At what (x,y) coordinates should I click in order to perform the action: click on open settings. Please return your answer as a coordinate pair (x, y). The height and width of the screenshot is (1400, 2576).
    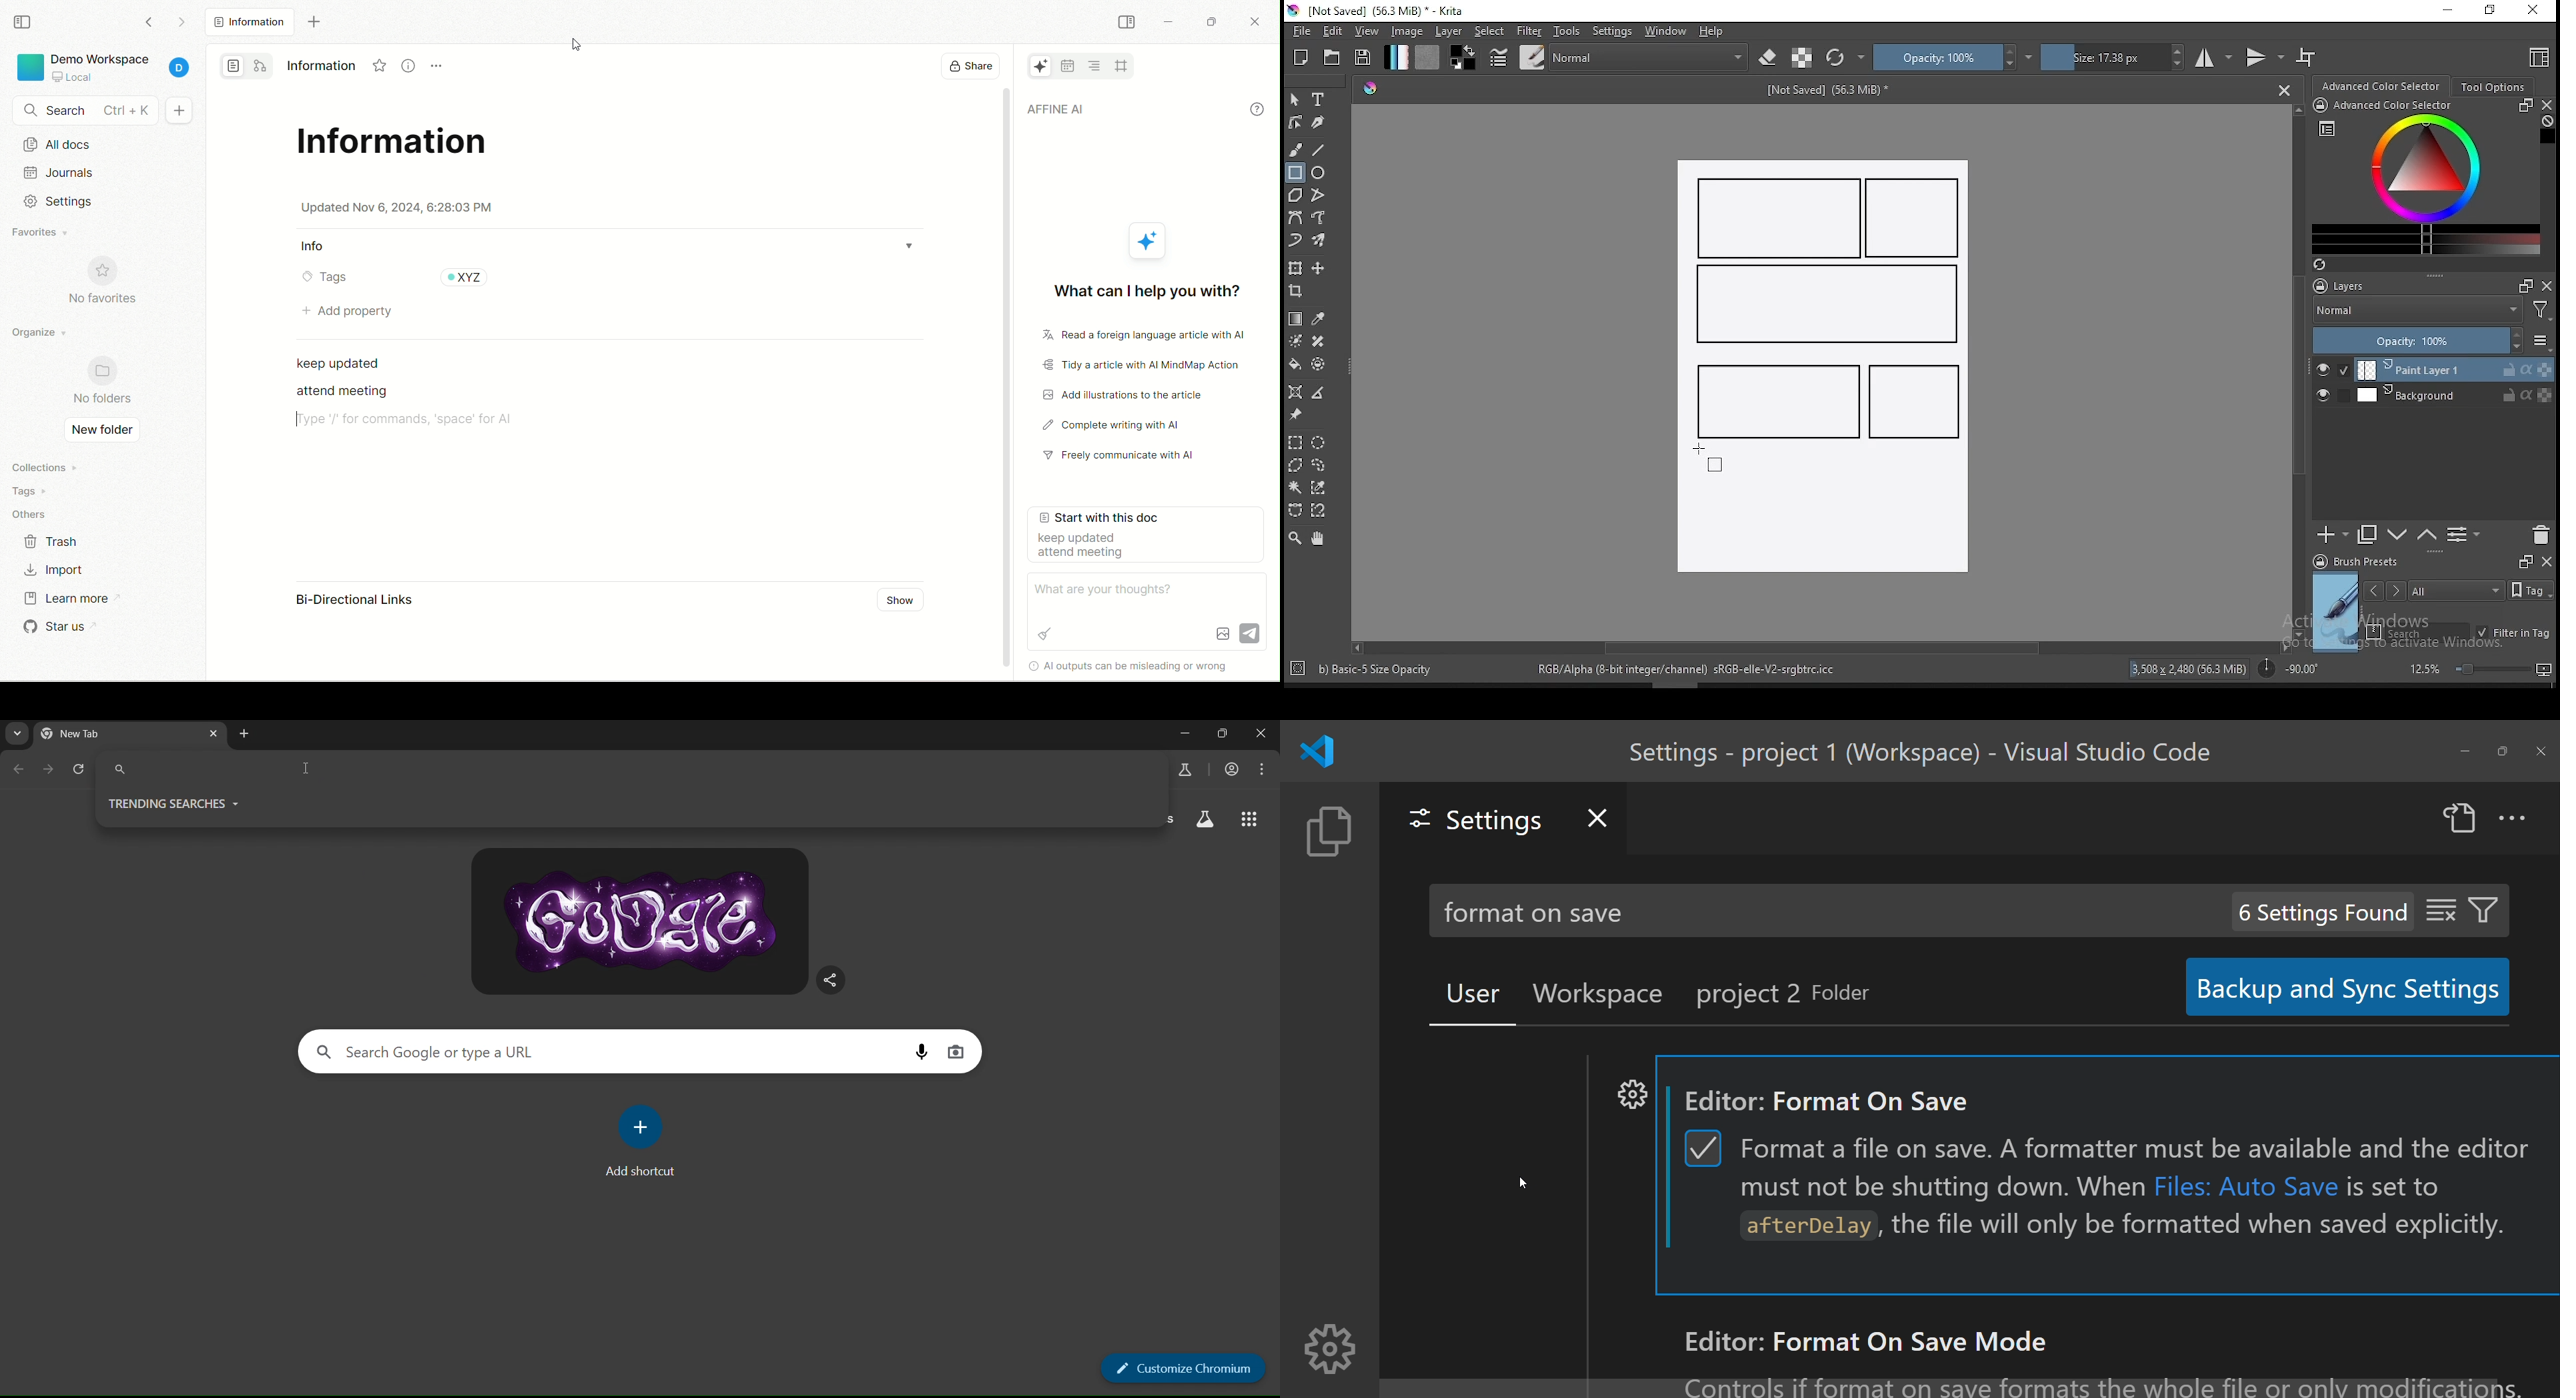
    Looking at the image, I should click on (2459, 820).